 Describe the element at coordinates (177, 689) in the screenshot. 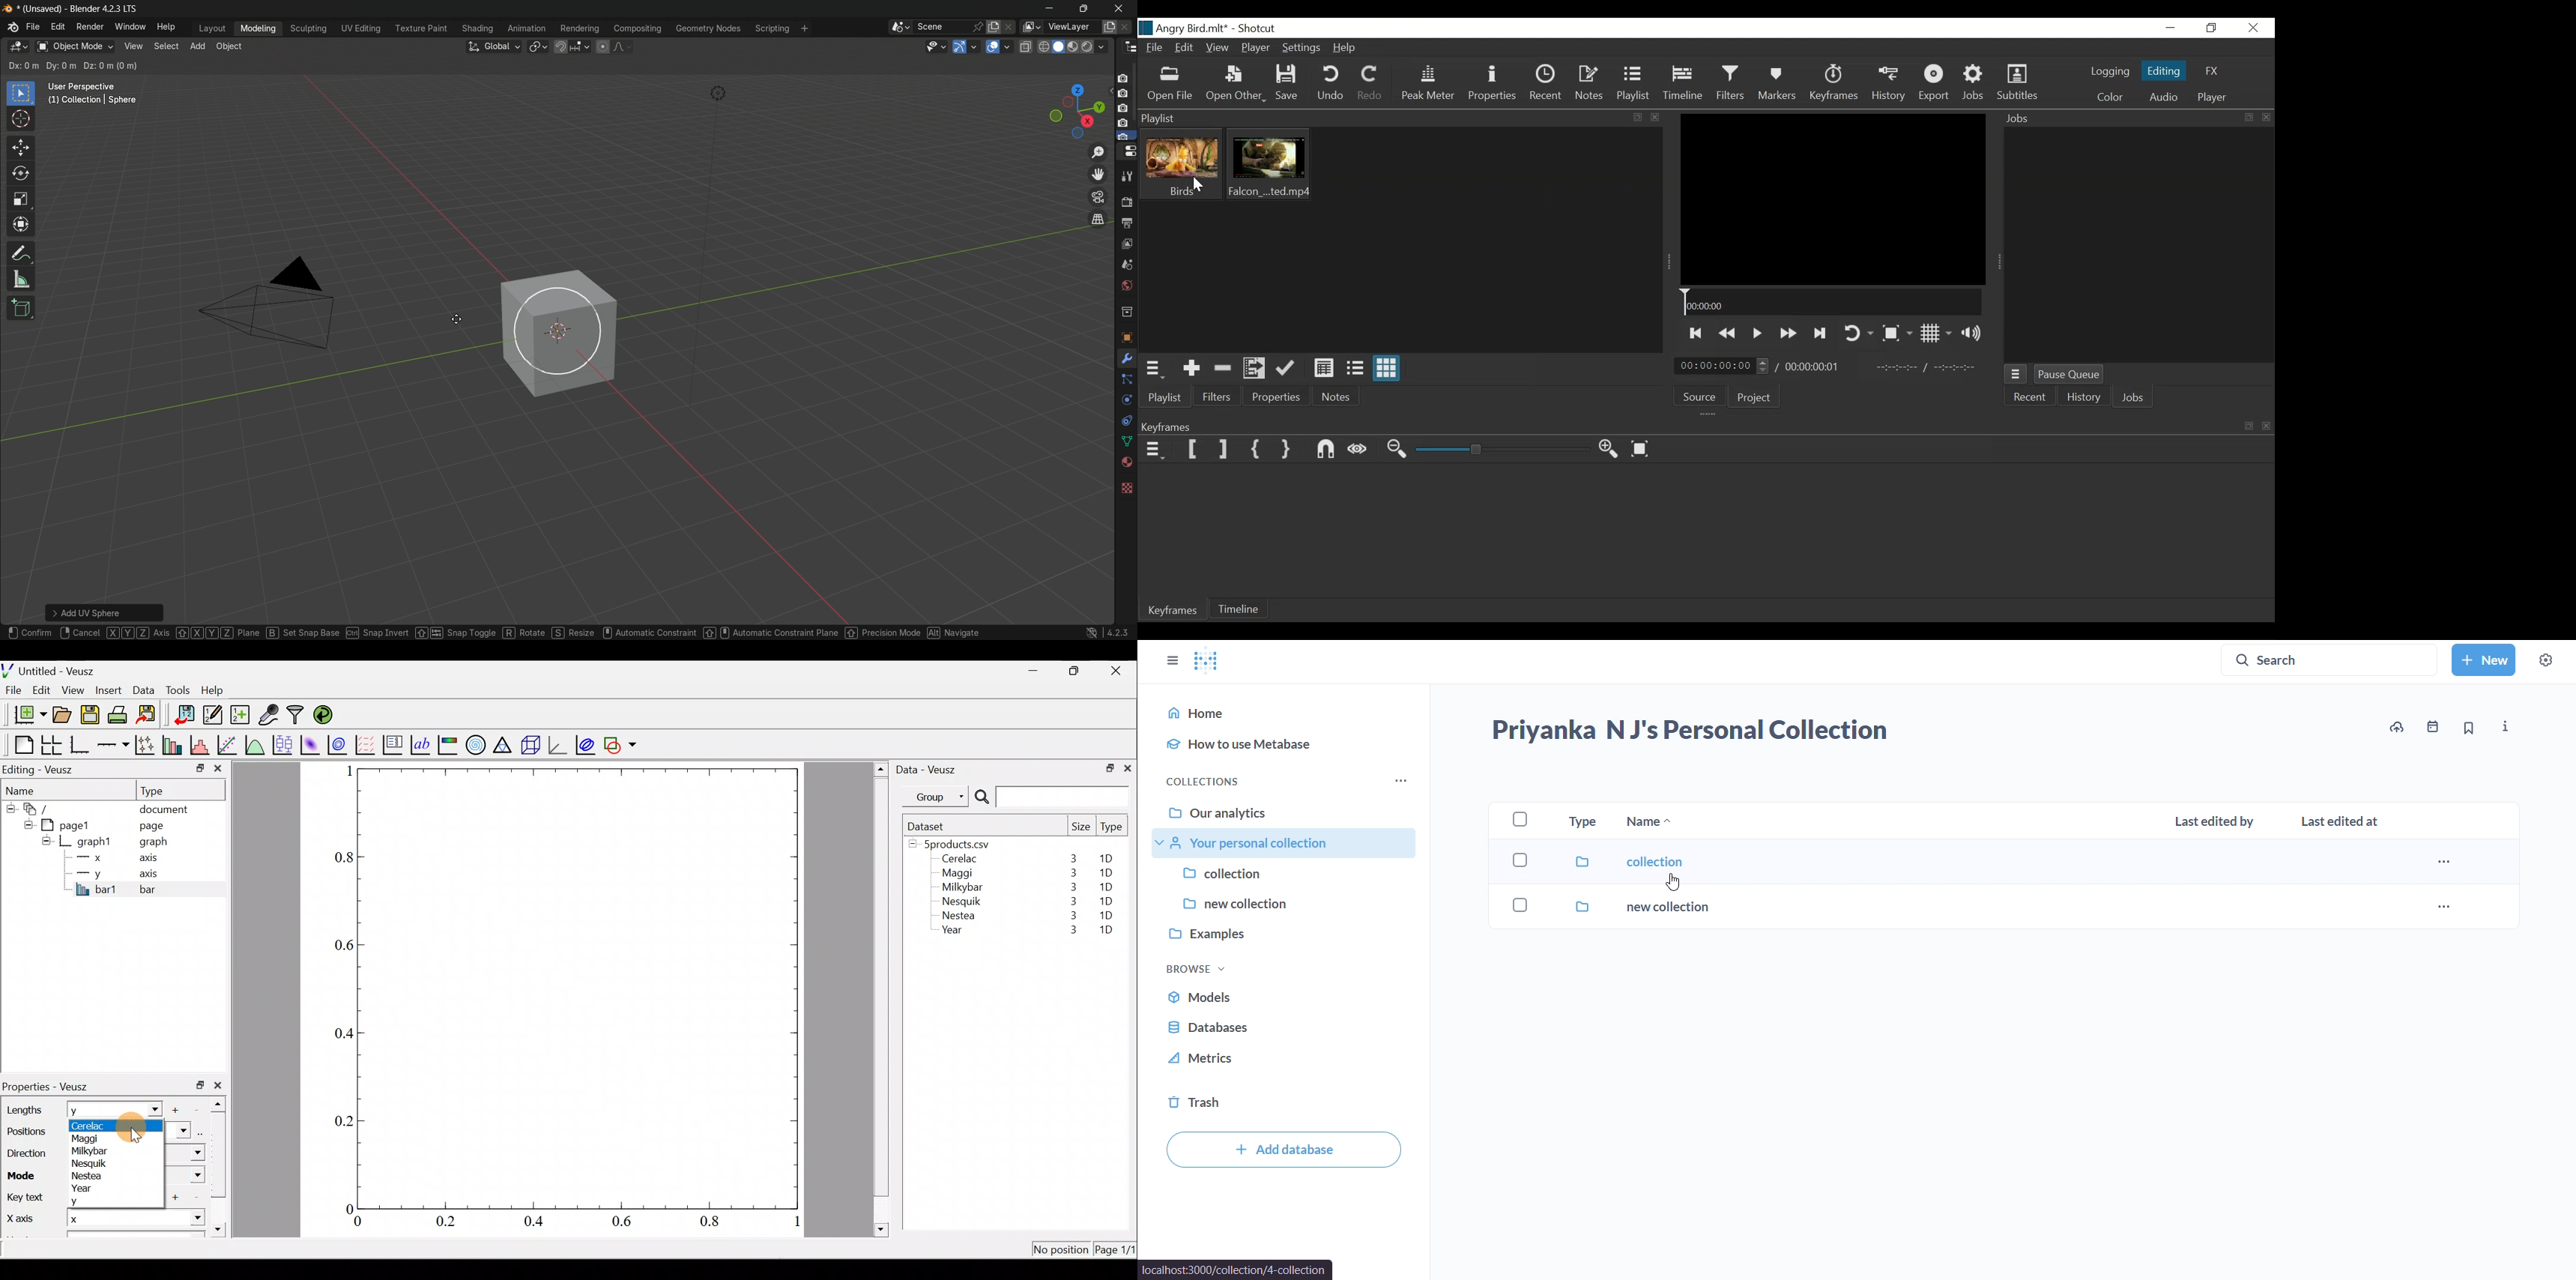

I see `Tools` at that location.